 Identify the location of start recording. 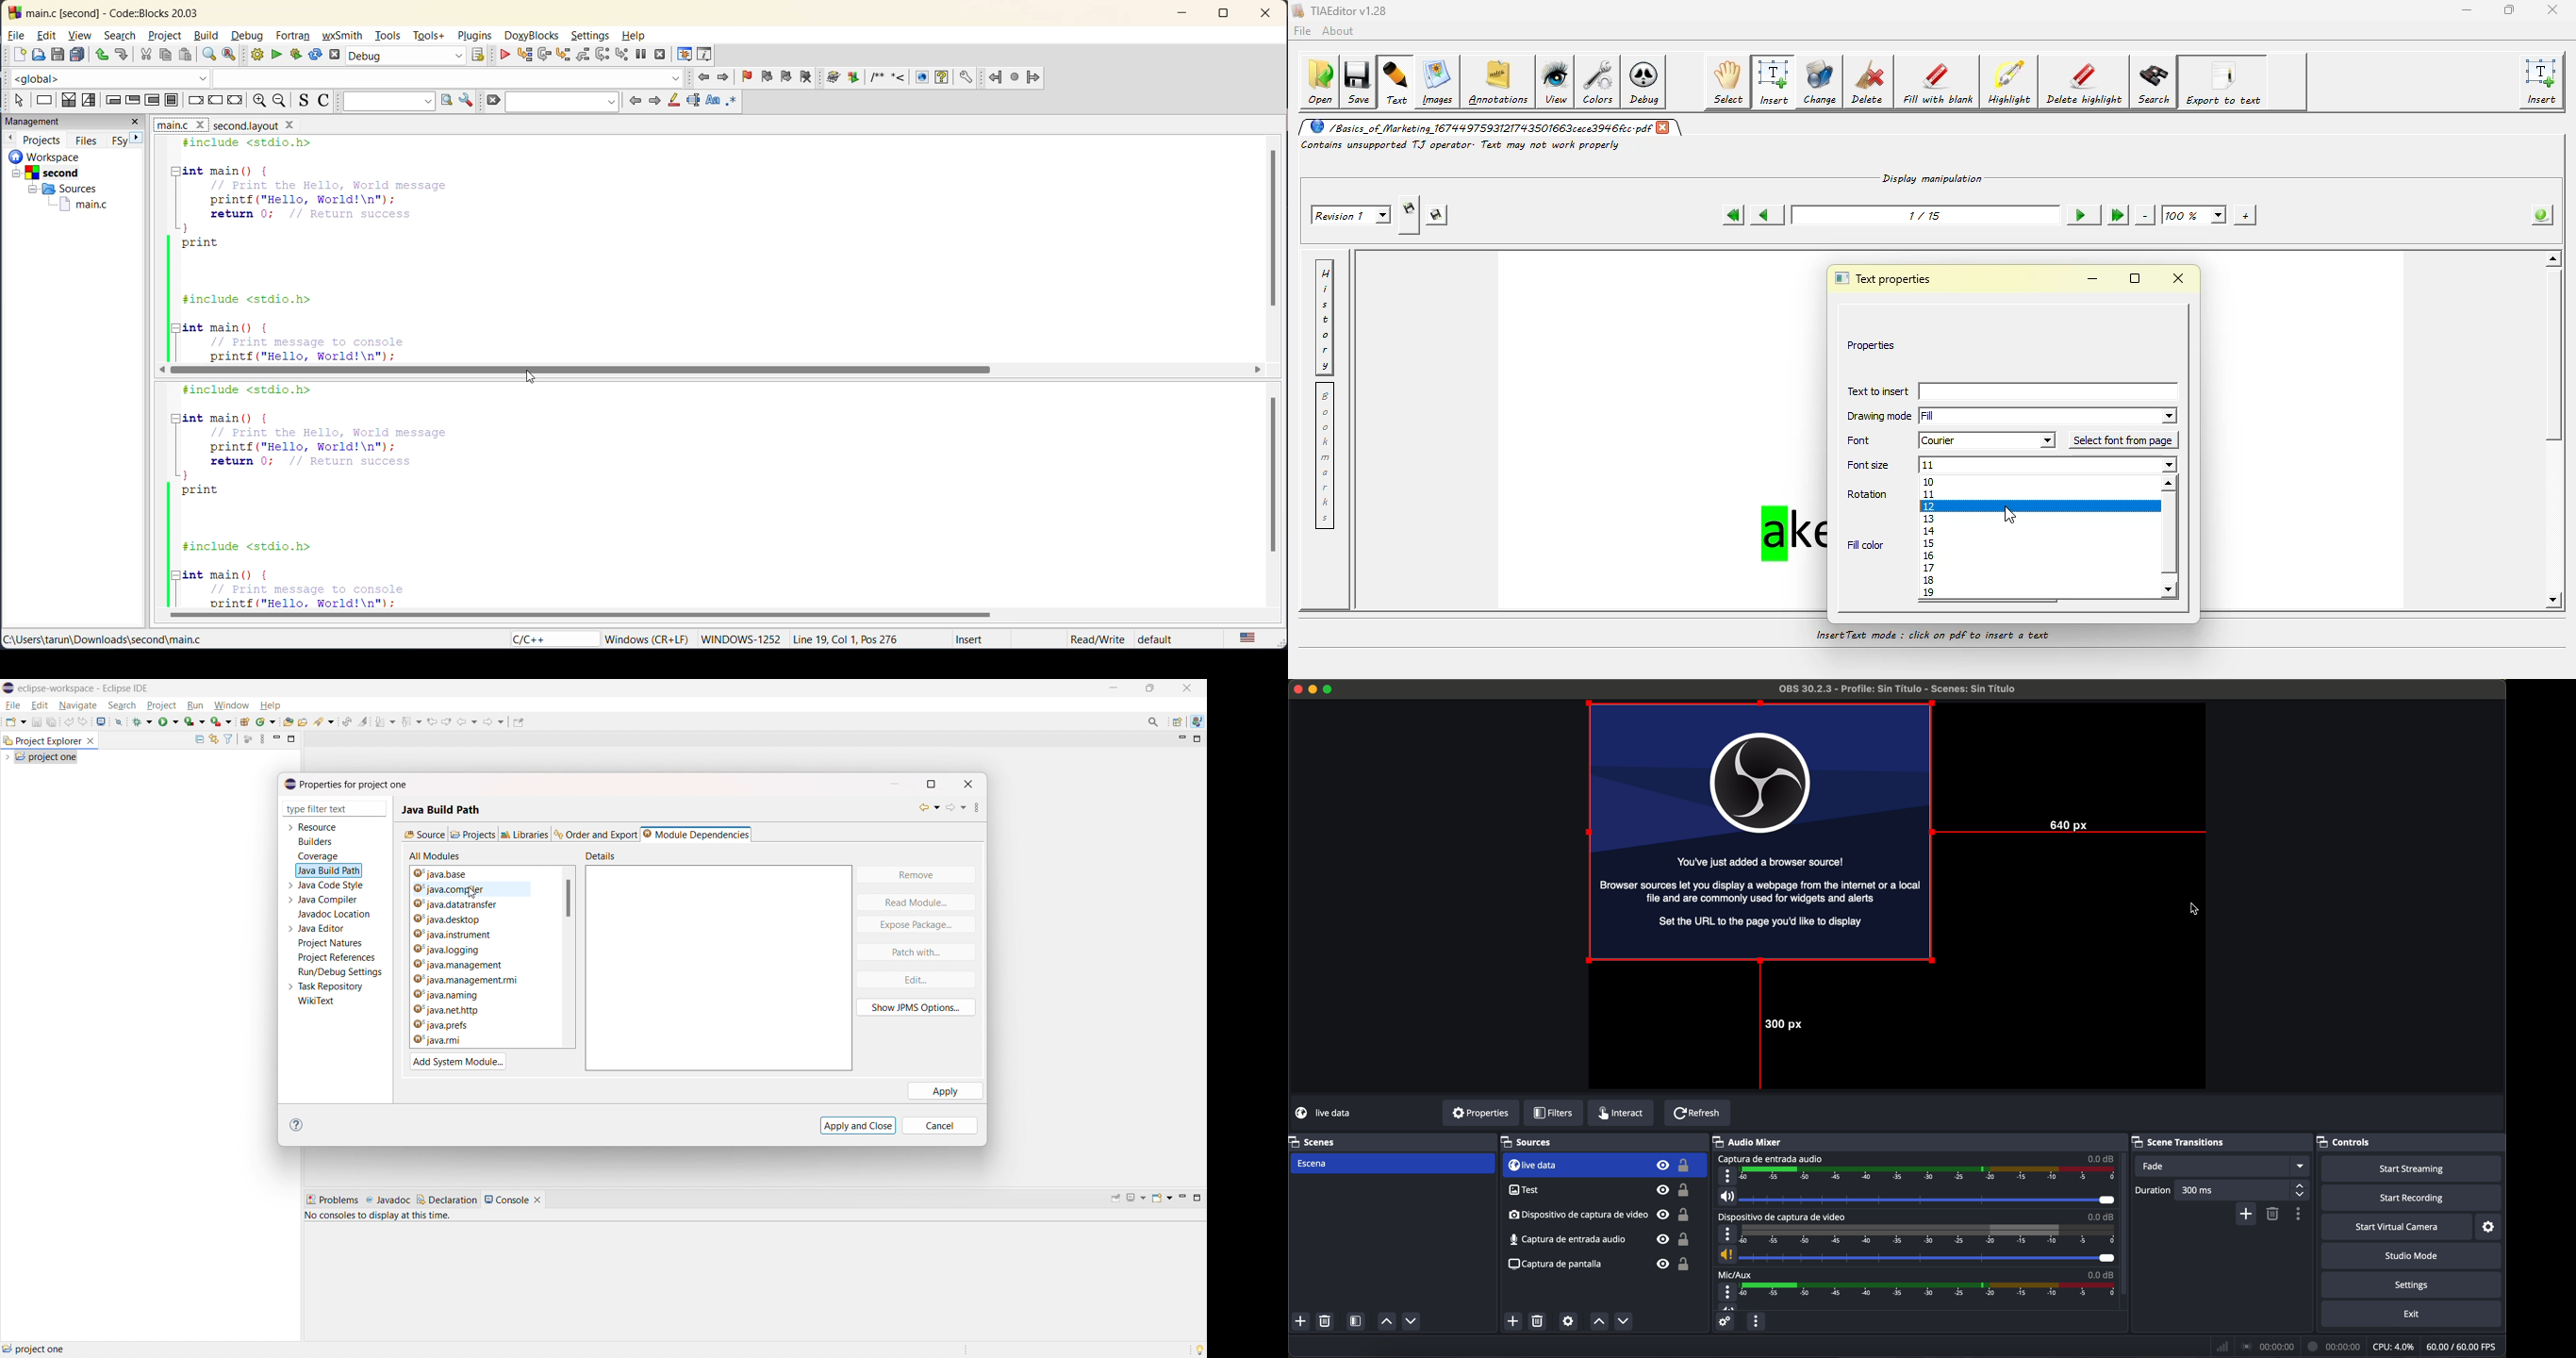
(2412, 1199).